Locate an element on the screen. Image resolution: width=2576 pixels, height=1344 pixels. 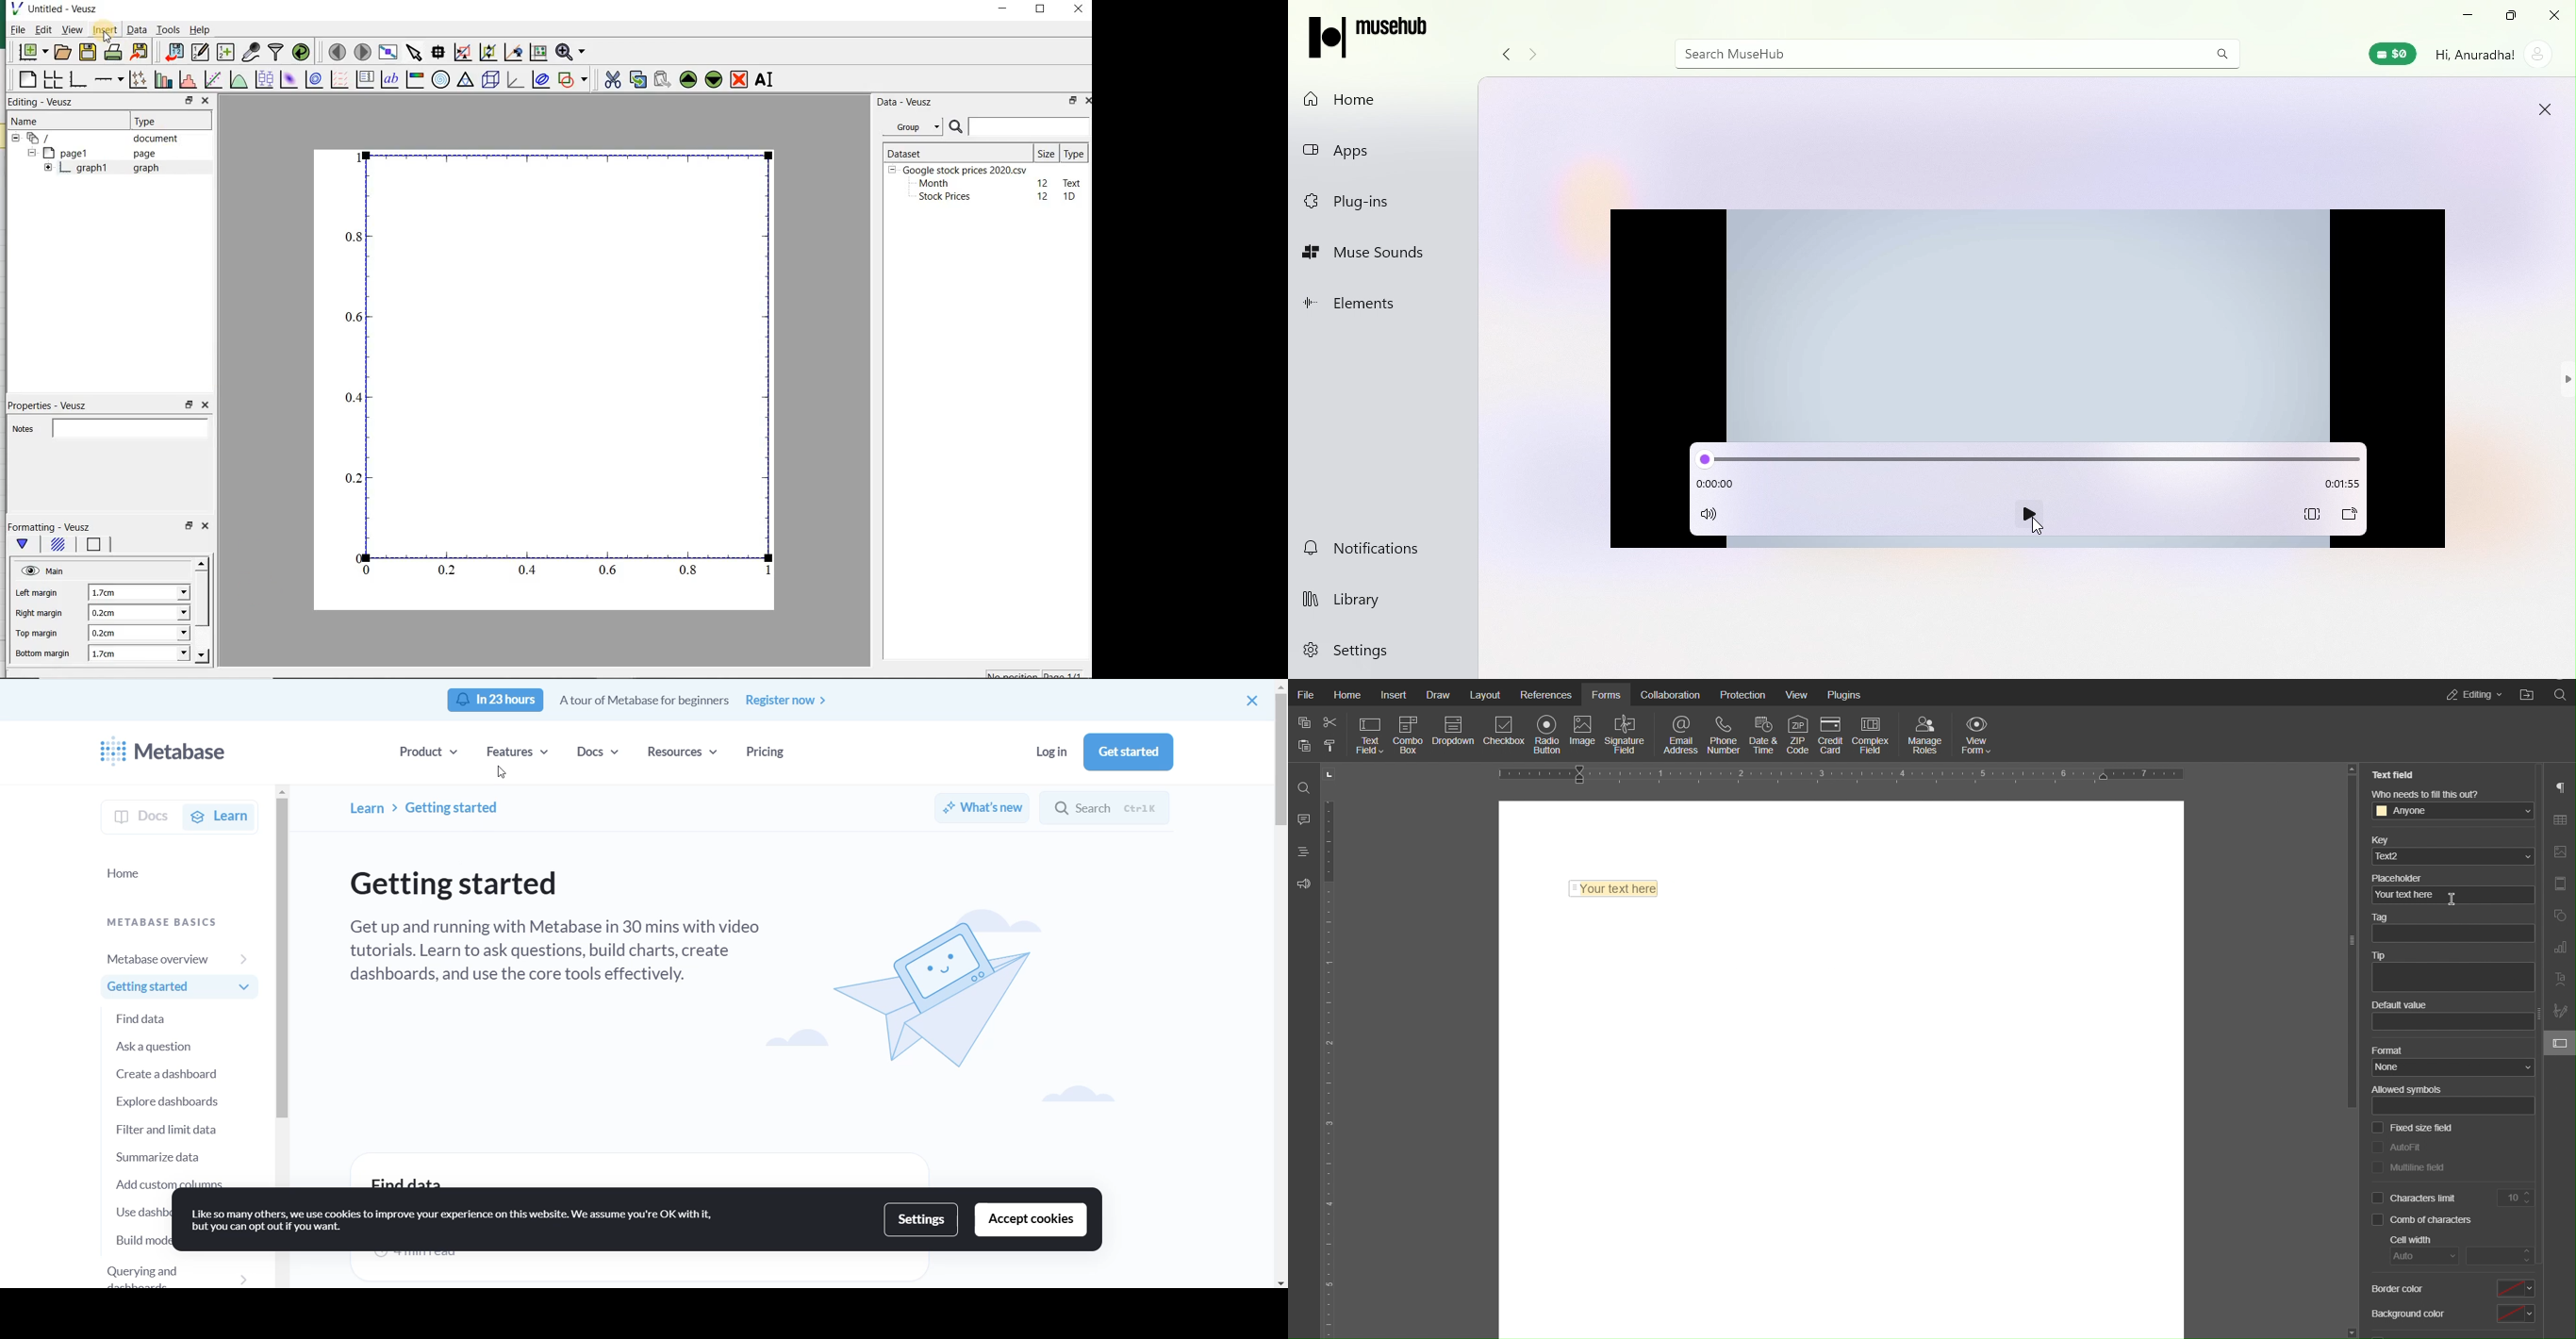
move to the next page is located at coordinates (363, 53).